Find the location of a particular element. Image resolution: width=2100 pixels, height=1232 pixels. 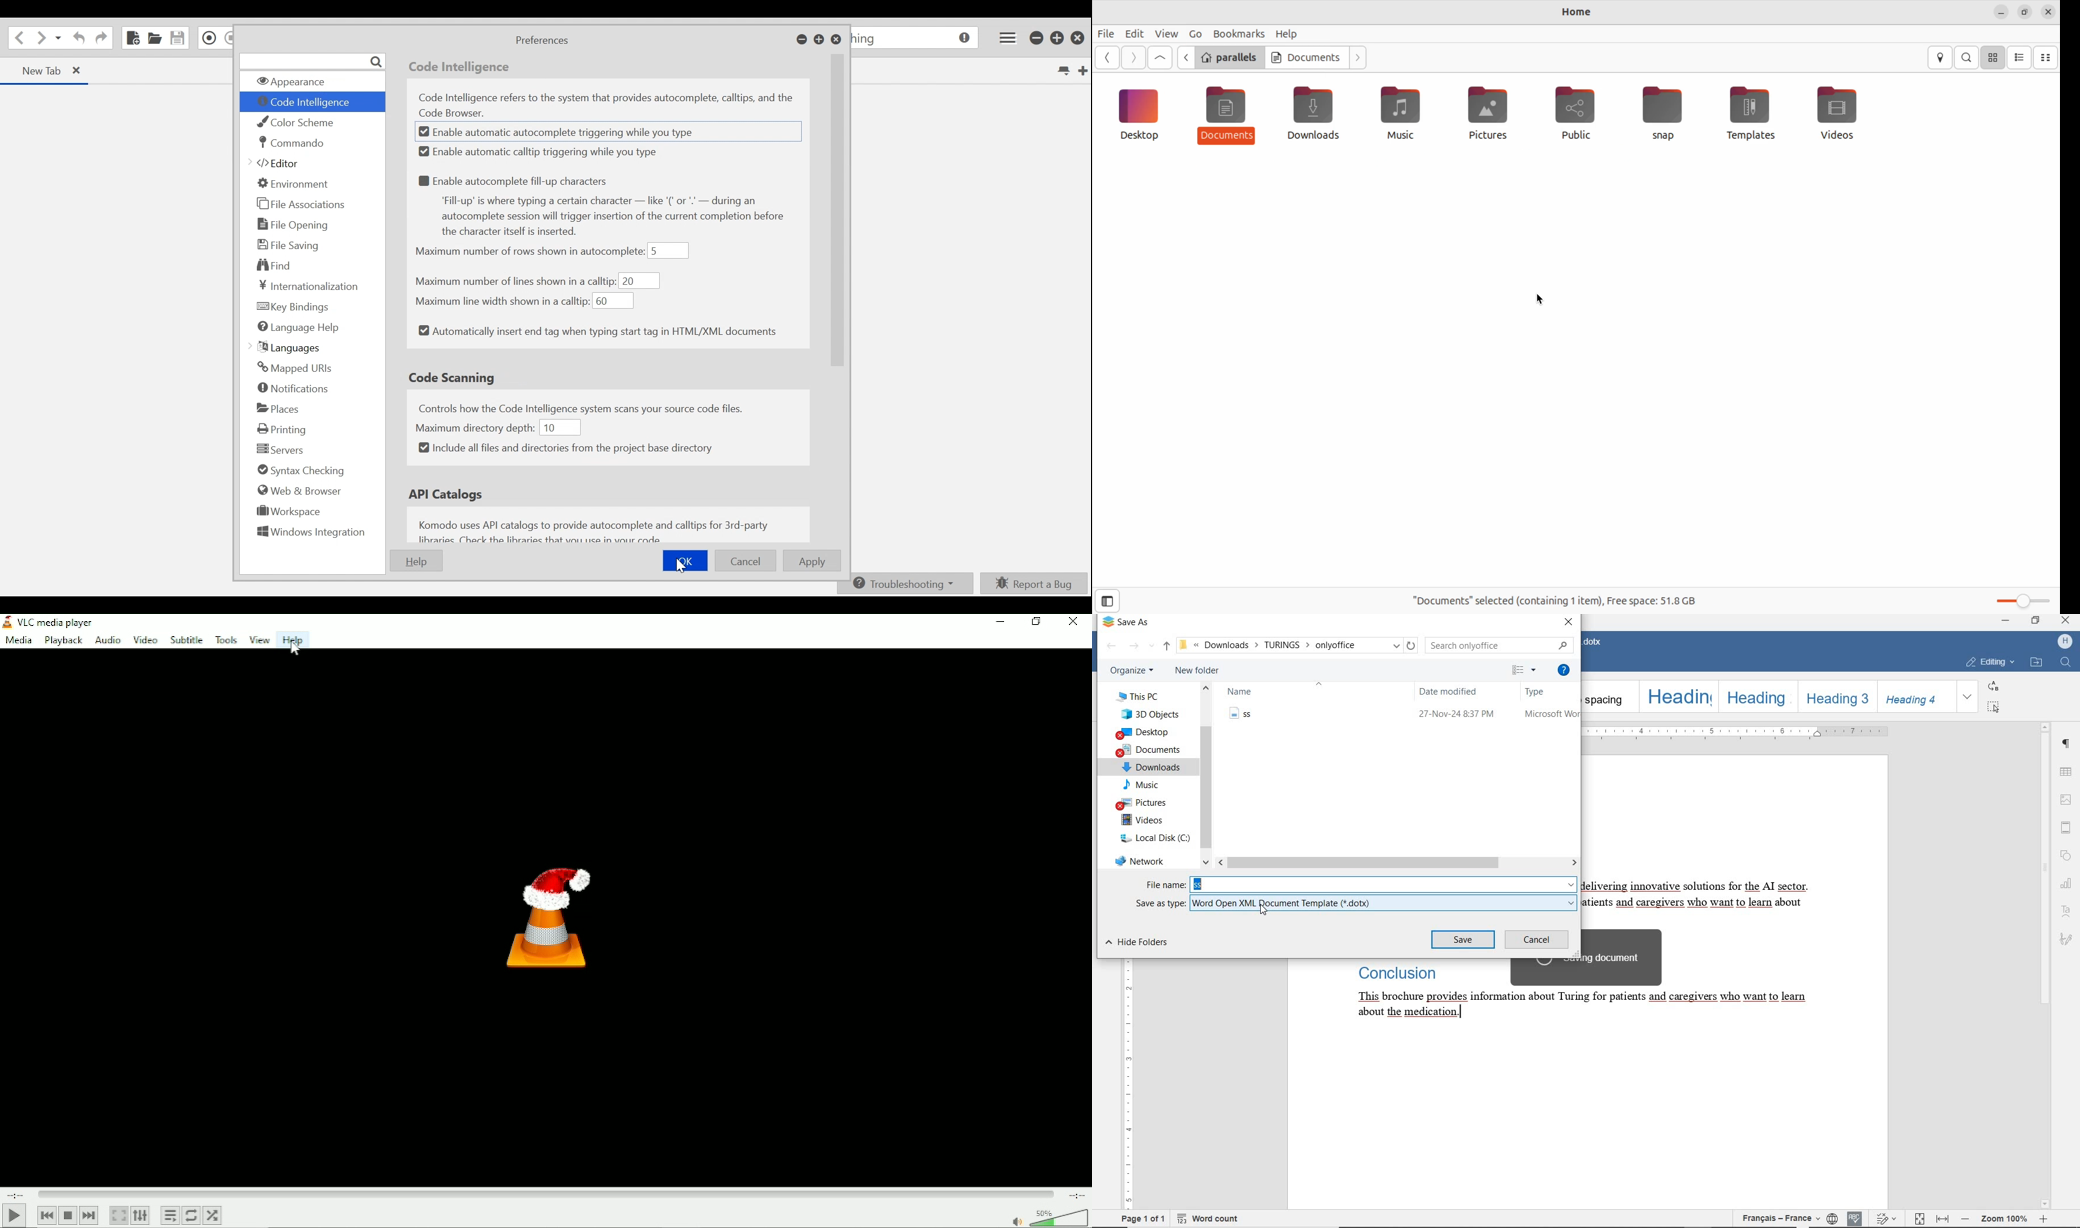

scroll left is located at coordinates (1223, 862).